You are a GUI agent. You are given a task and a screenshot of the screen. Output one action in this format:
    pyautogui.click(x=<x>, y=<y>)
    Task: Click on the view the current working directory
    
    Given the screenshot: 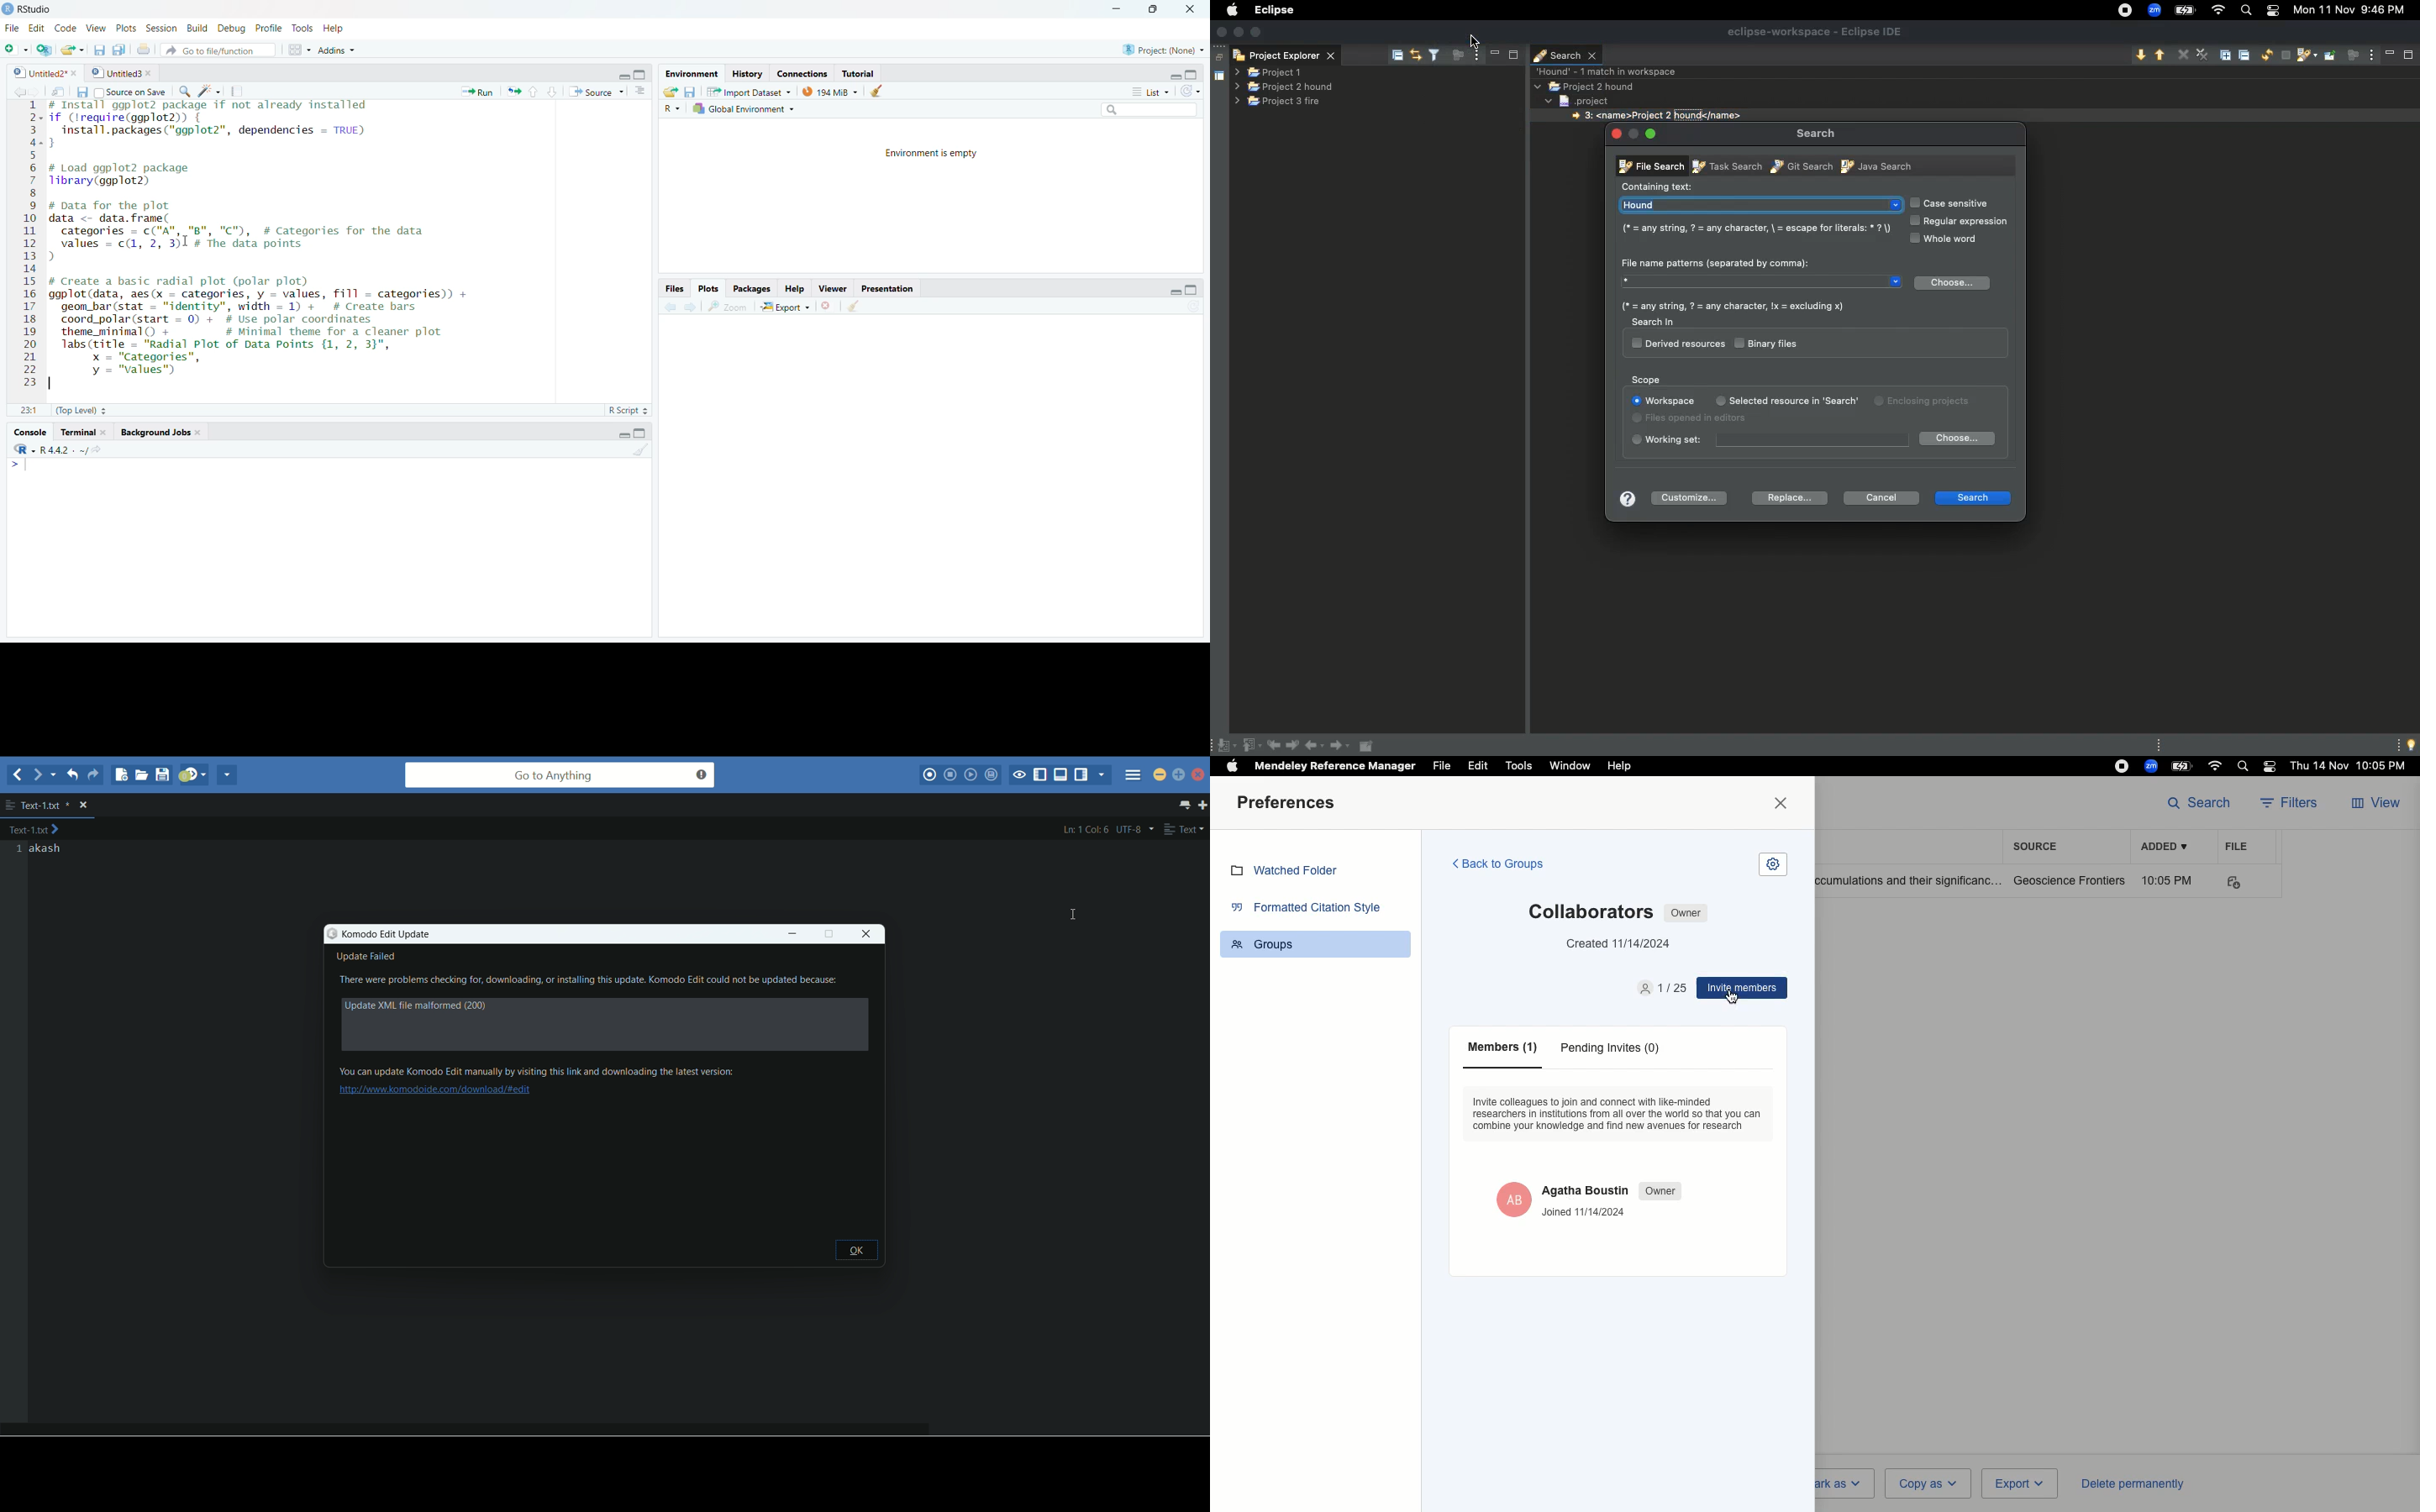 What is the action you would take?
    pyautogui.click(x=96, y=450)
    